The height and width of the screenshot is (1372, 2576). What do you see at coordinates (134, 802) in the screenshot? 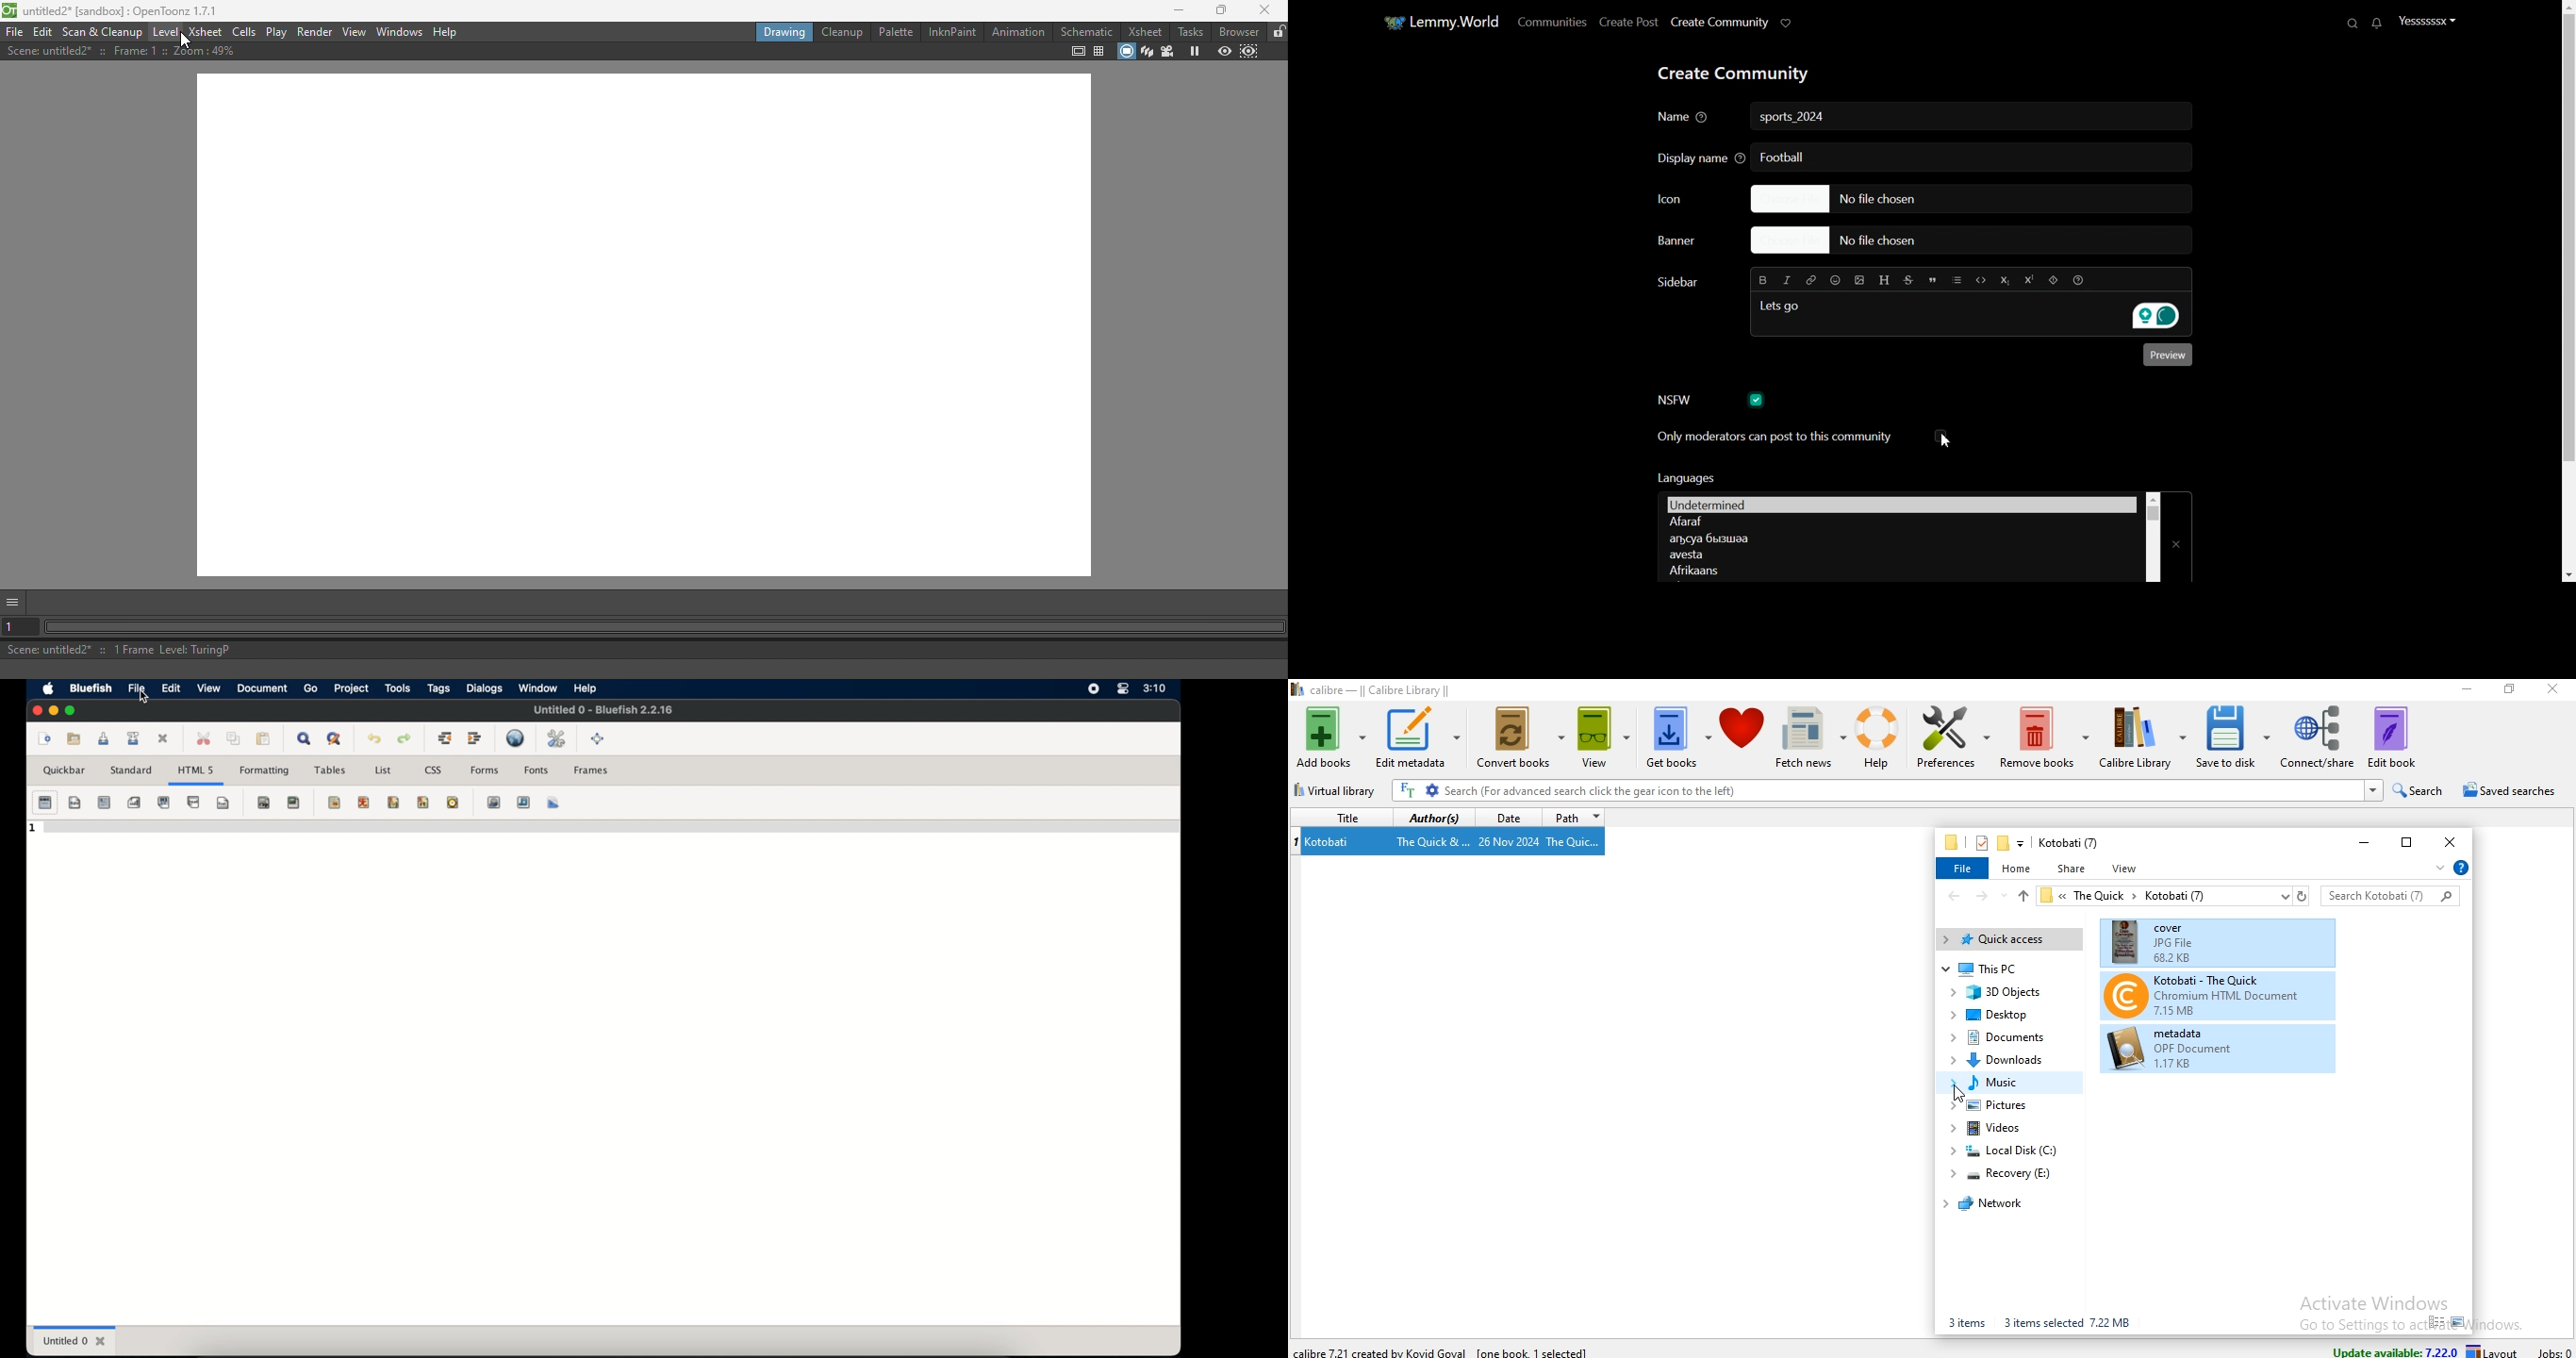
I see `emphasis` at bounding box center [134, 802].